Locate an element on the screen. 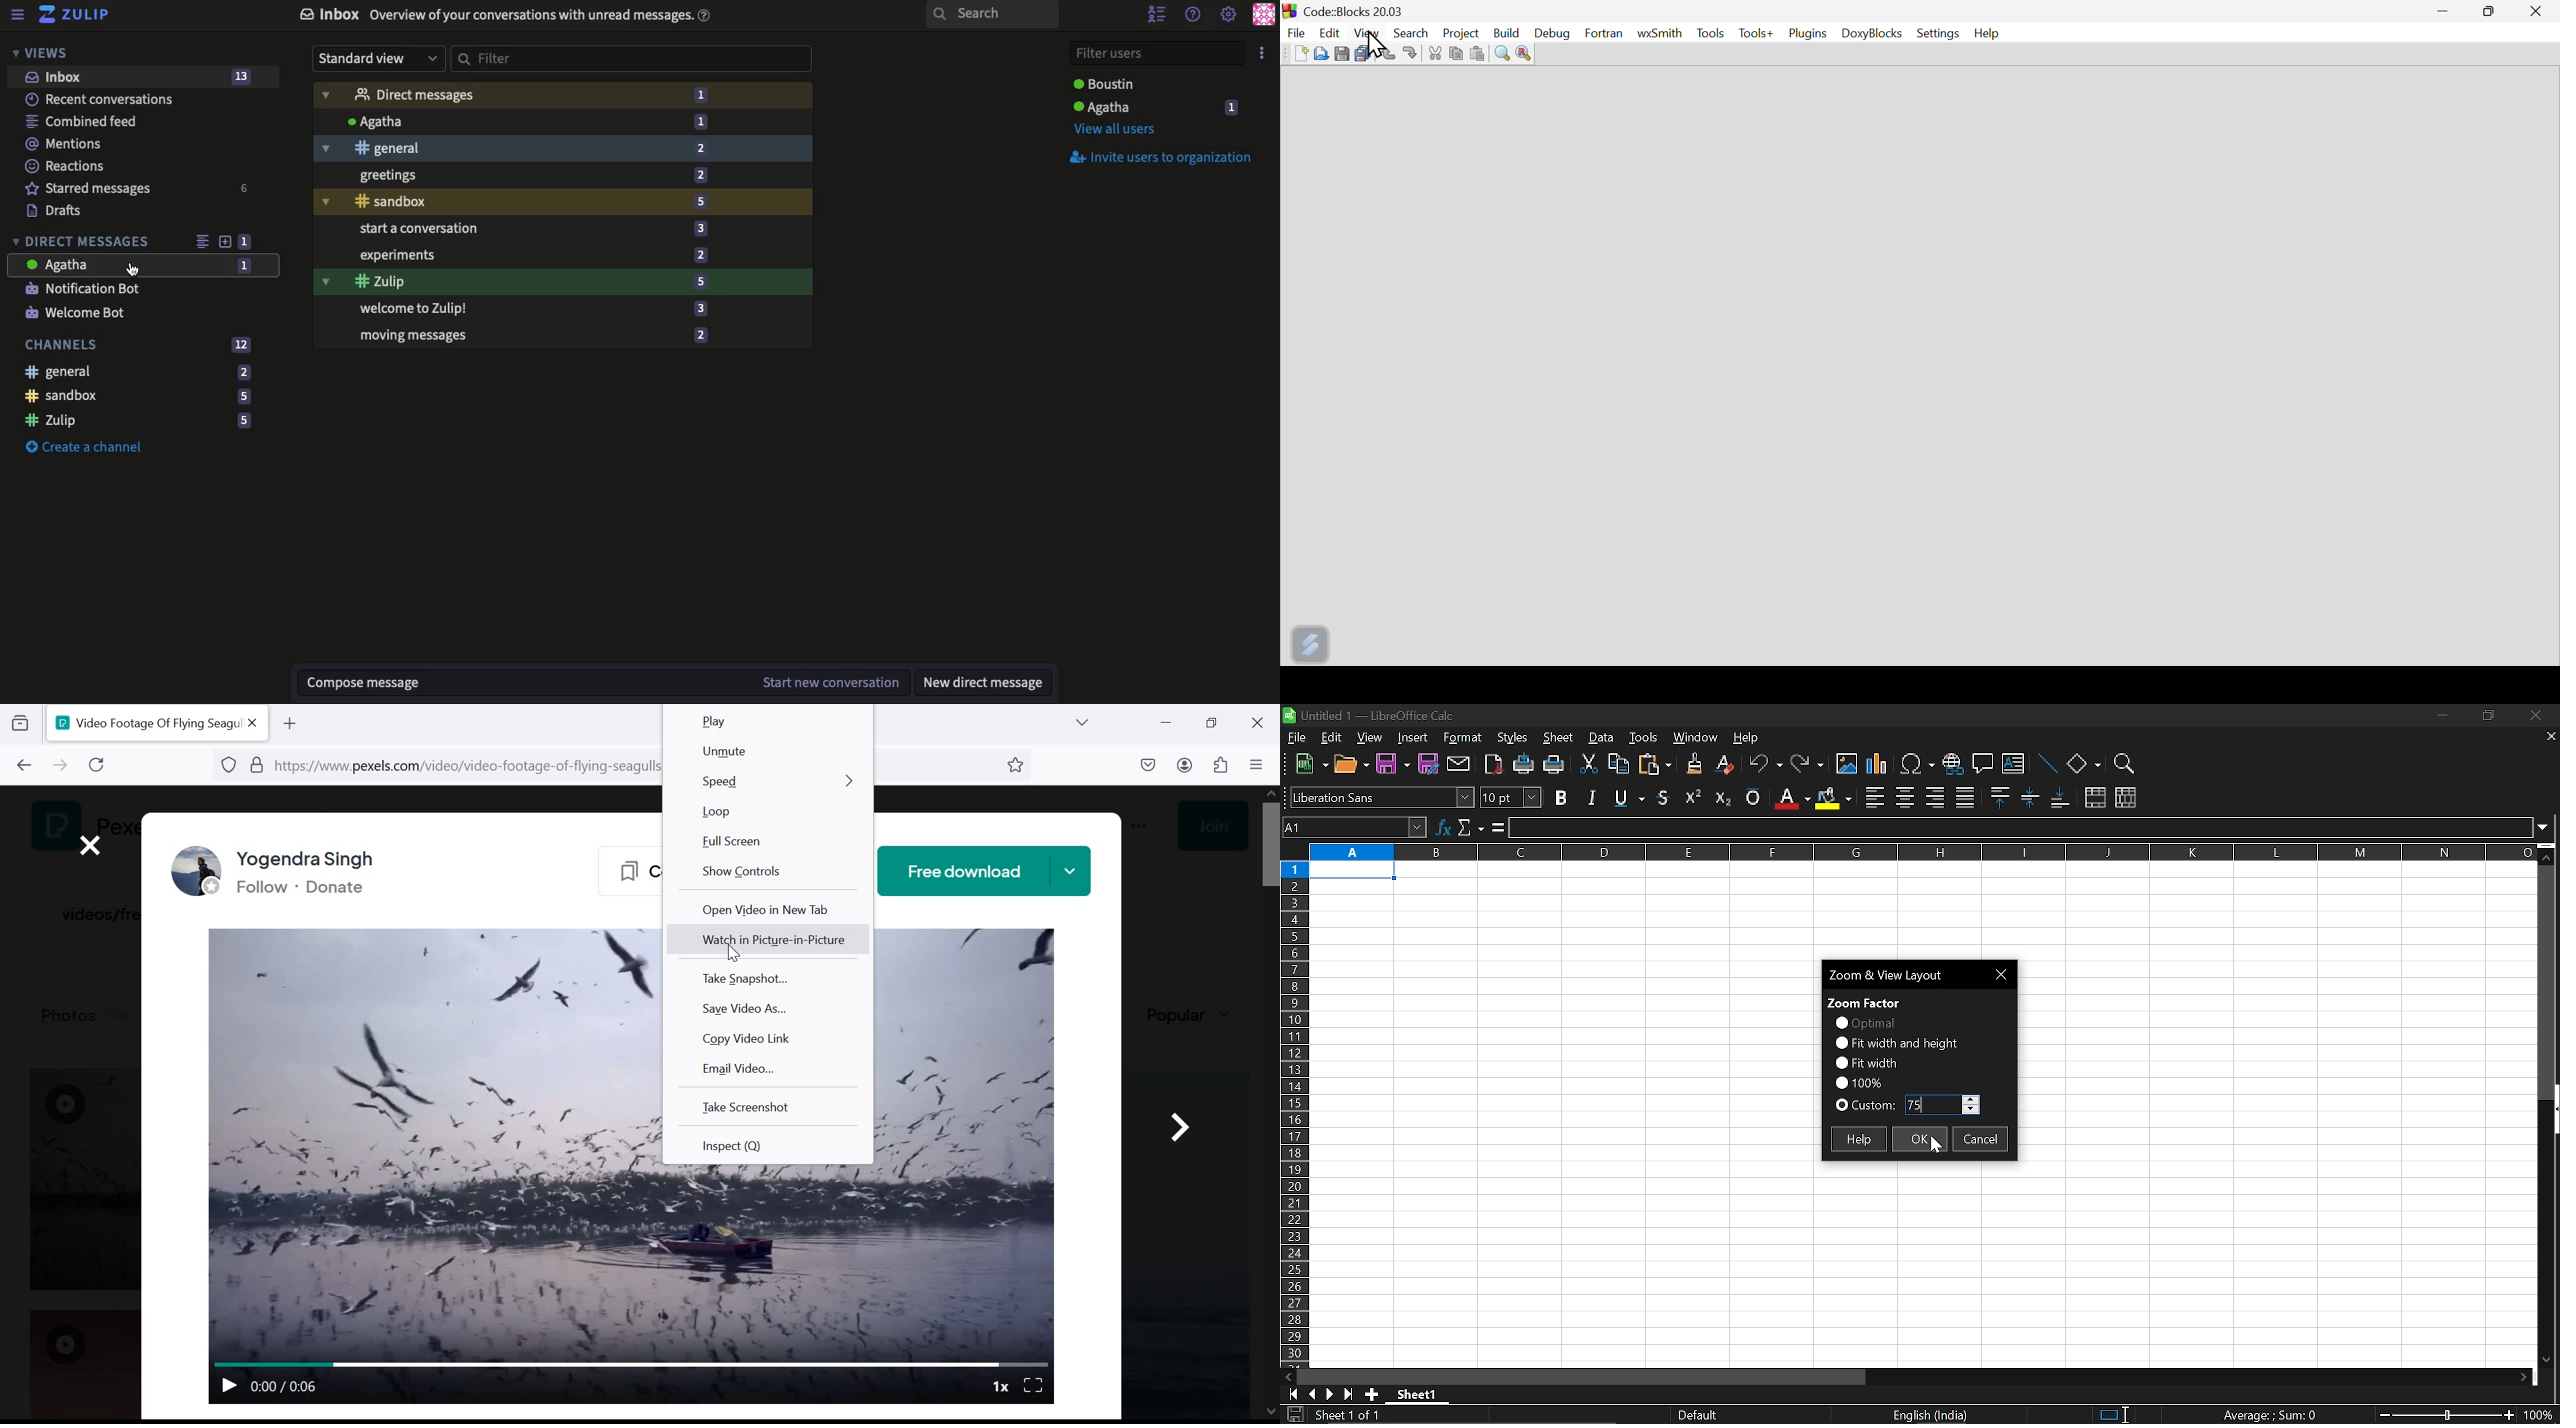 Image resolution: width=2576 pixels, height=1428 pixels. Inbox is located at coordinates (505, 16).